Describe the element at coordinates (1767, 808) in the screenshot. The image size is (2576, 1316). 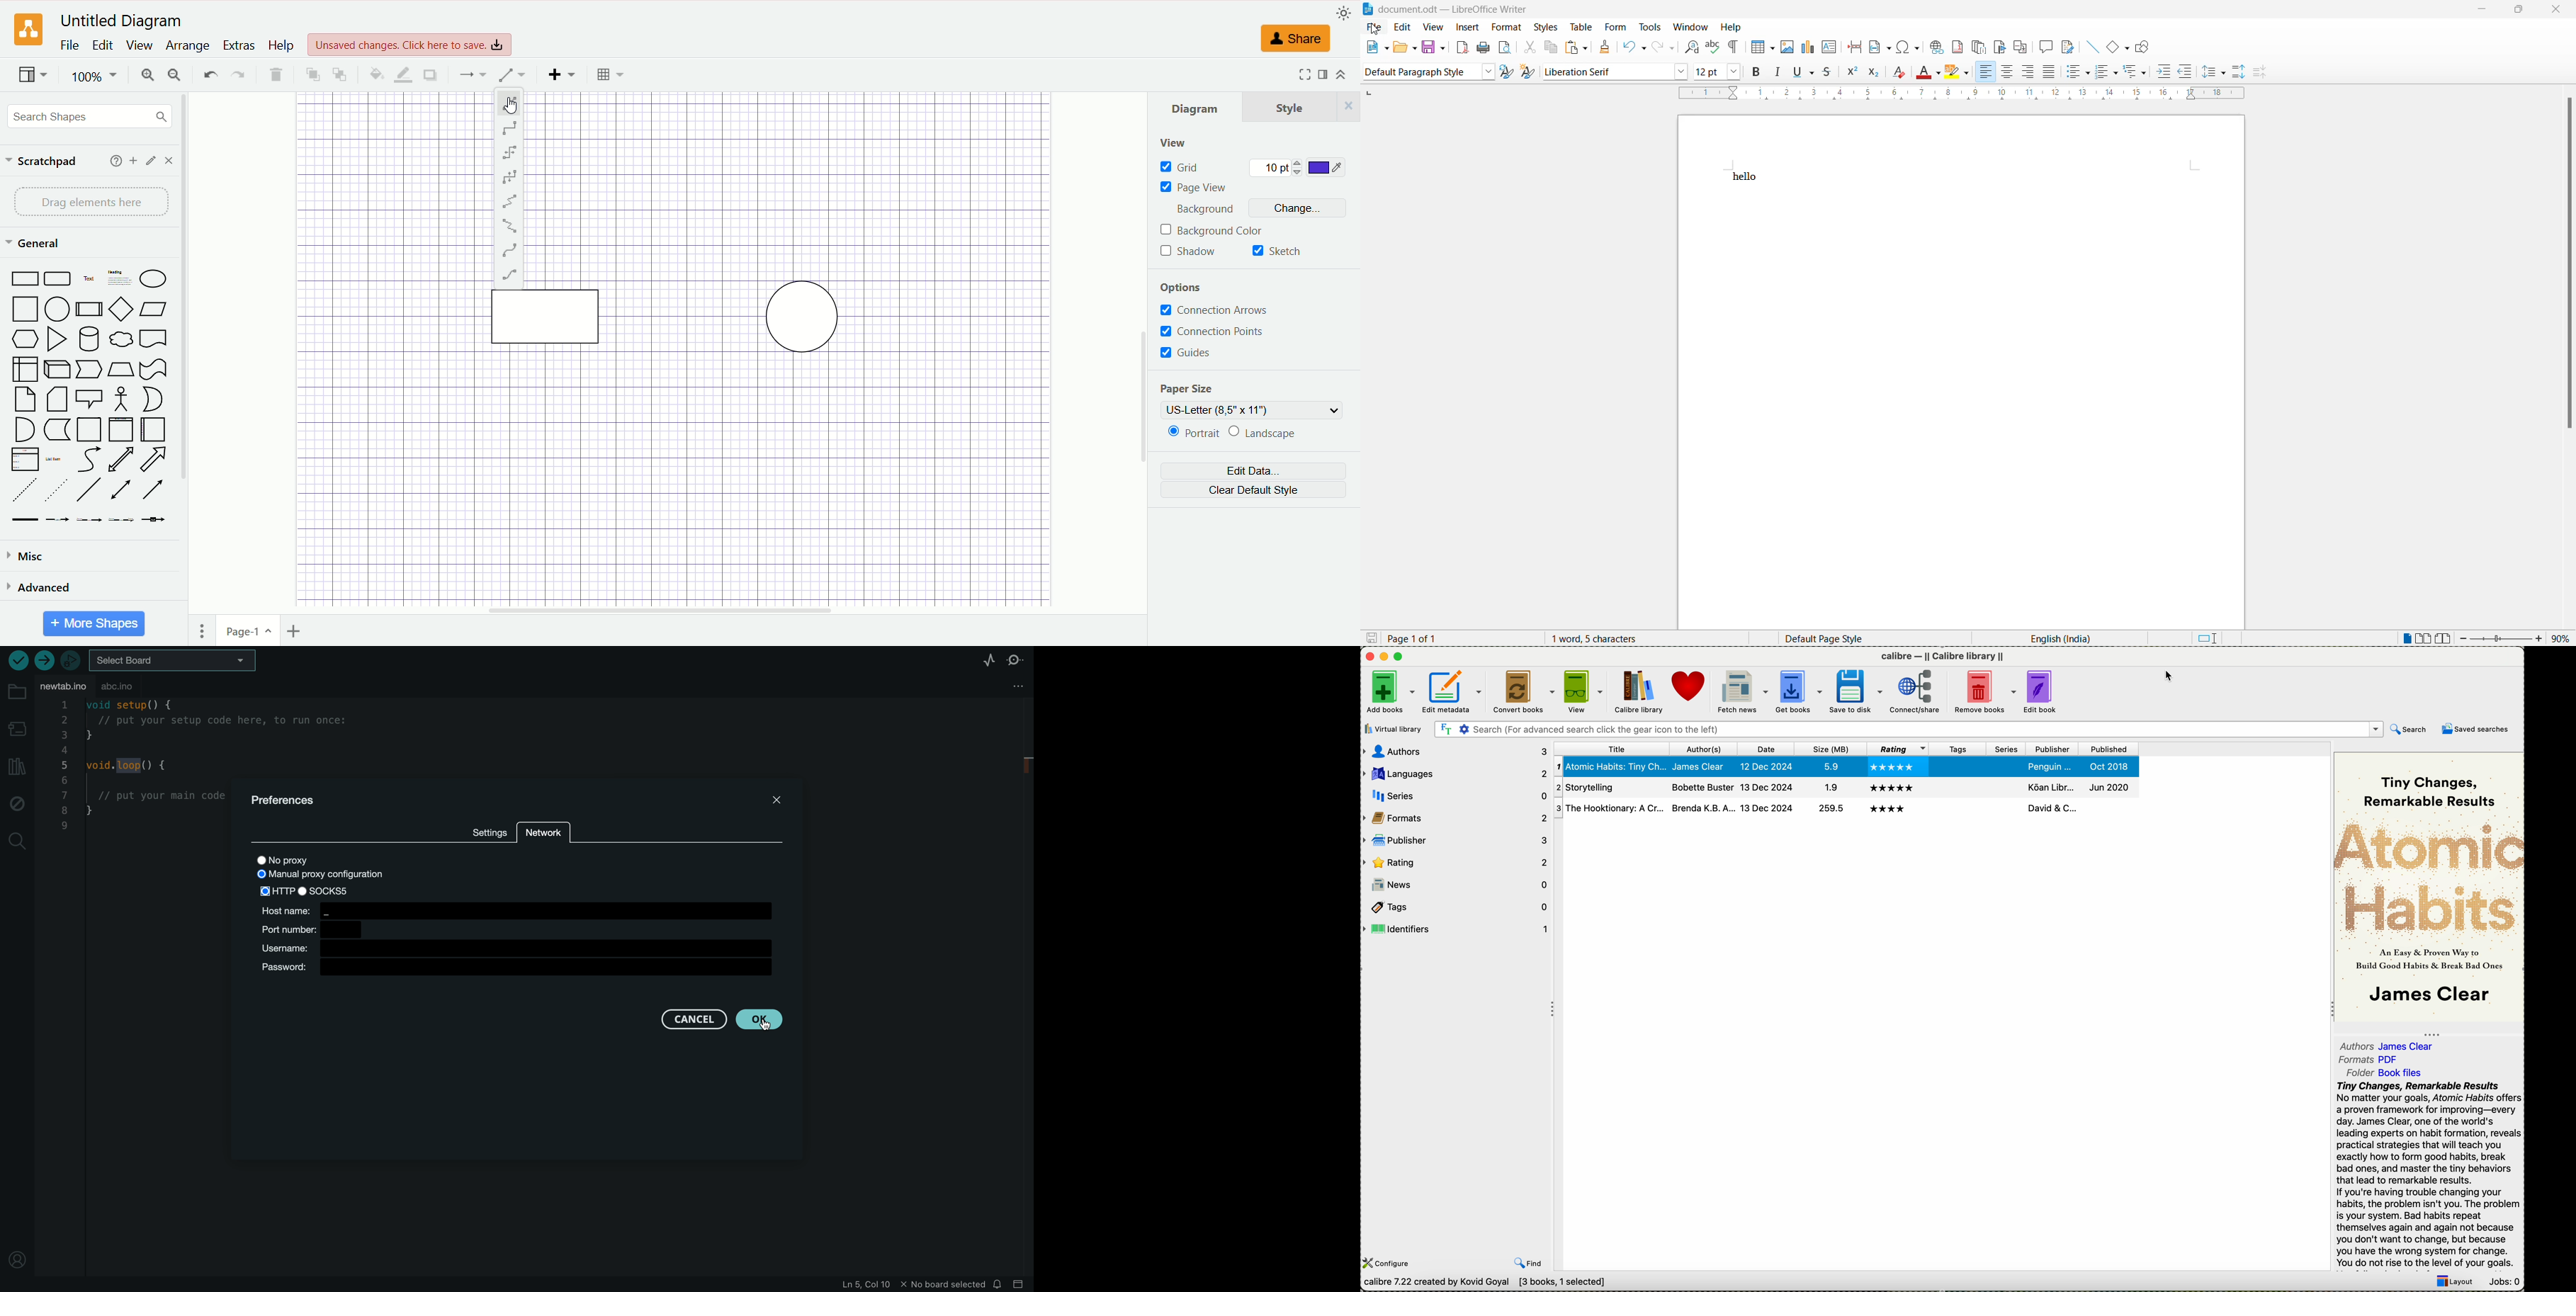
I see `13 dec 2024` at that location.